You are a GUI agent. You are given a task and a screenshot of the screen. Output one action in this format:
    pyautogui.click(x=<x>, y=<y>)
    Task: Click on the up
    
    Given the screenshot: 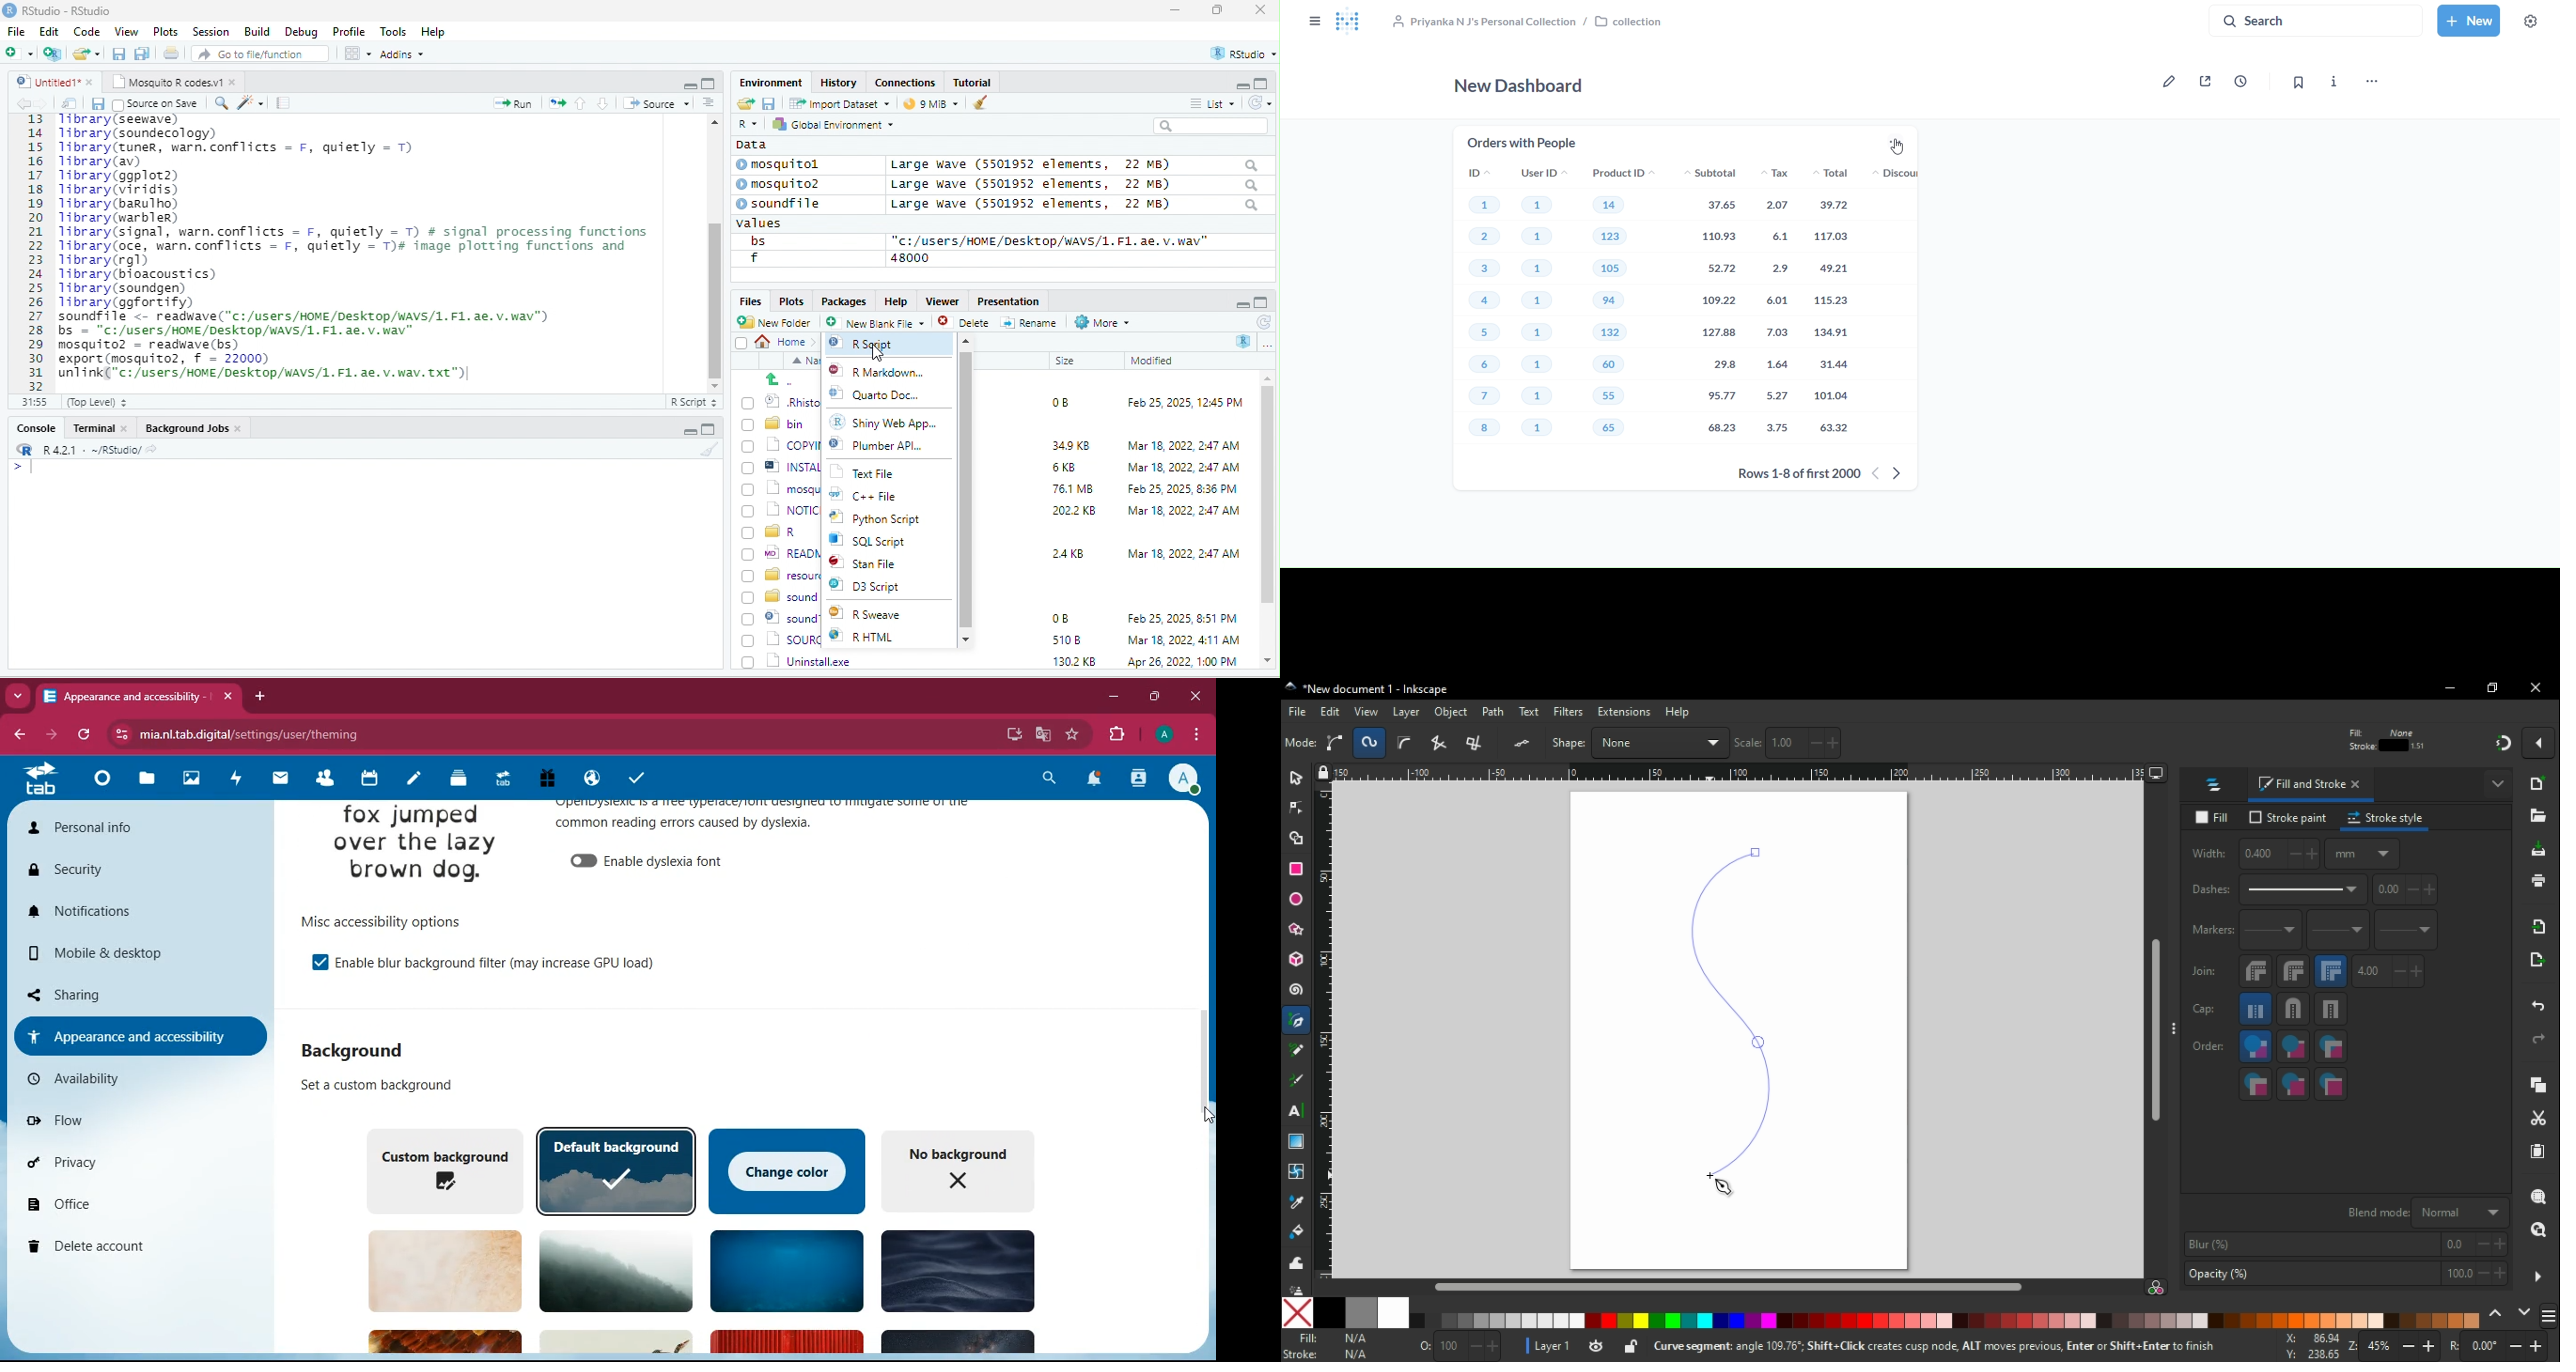 What is the action you would take?
    pyautogui.click(x=582, y=102)
    